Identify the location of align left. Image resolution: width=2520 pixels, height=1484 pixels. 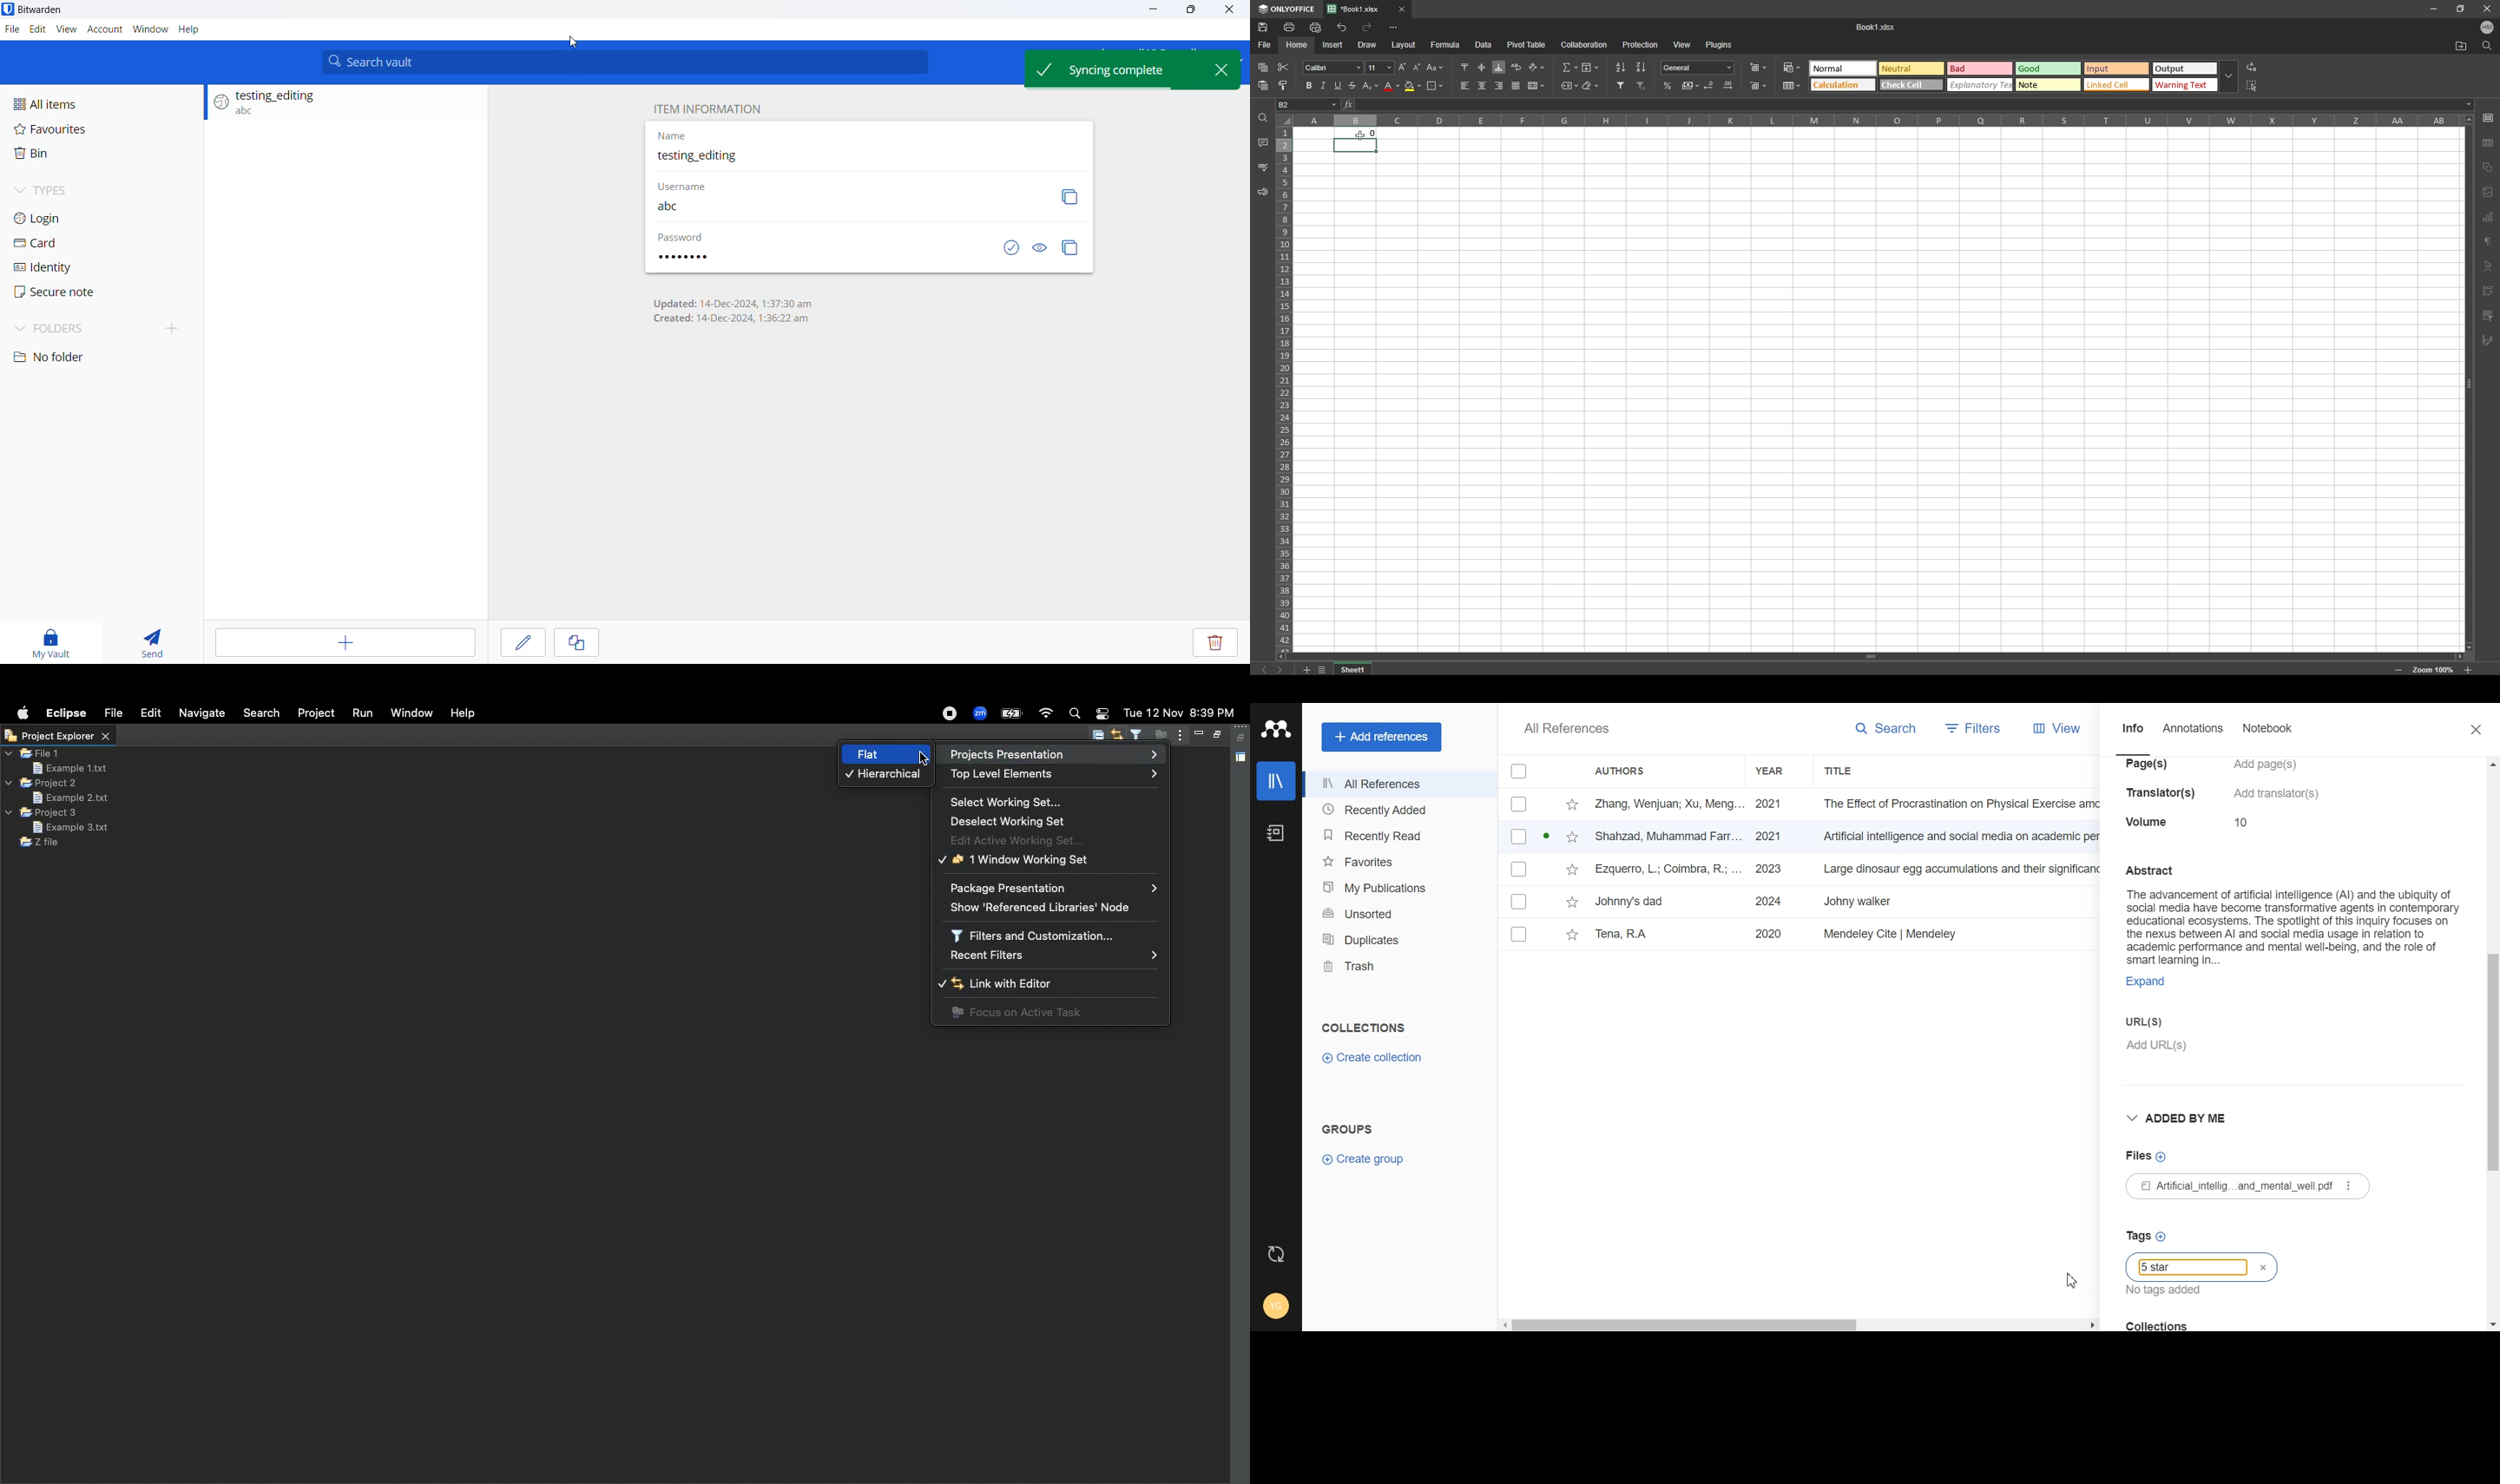
(1465, 86).